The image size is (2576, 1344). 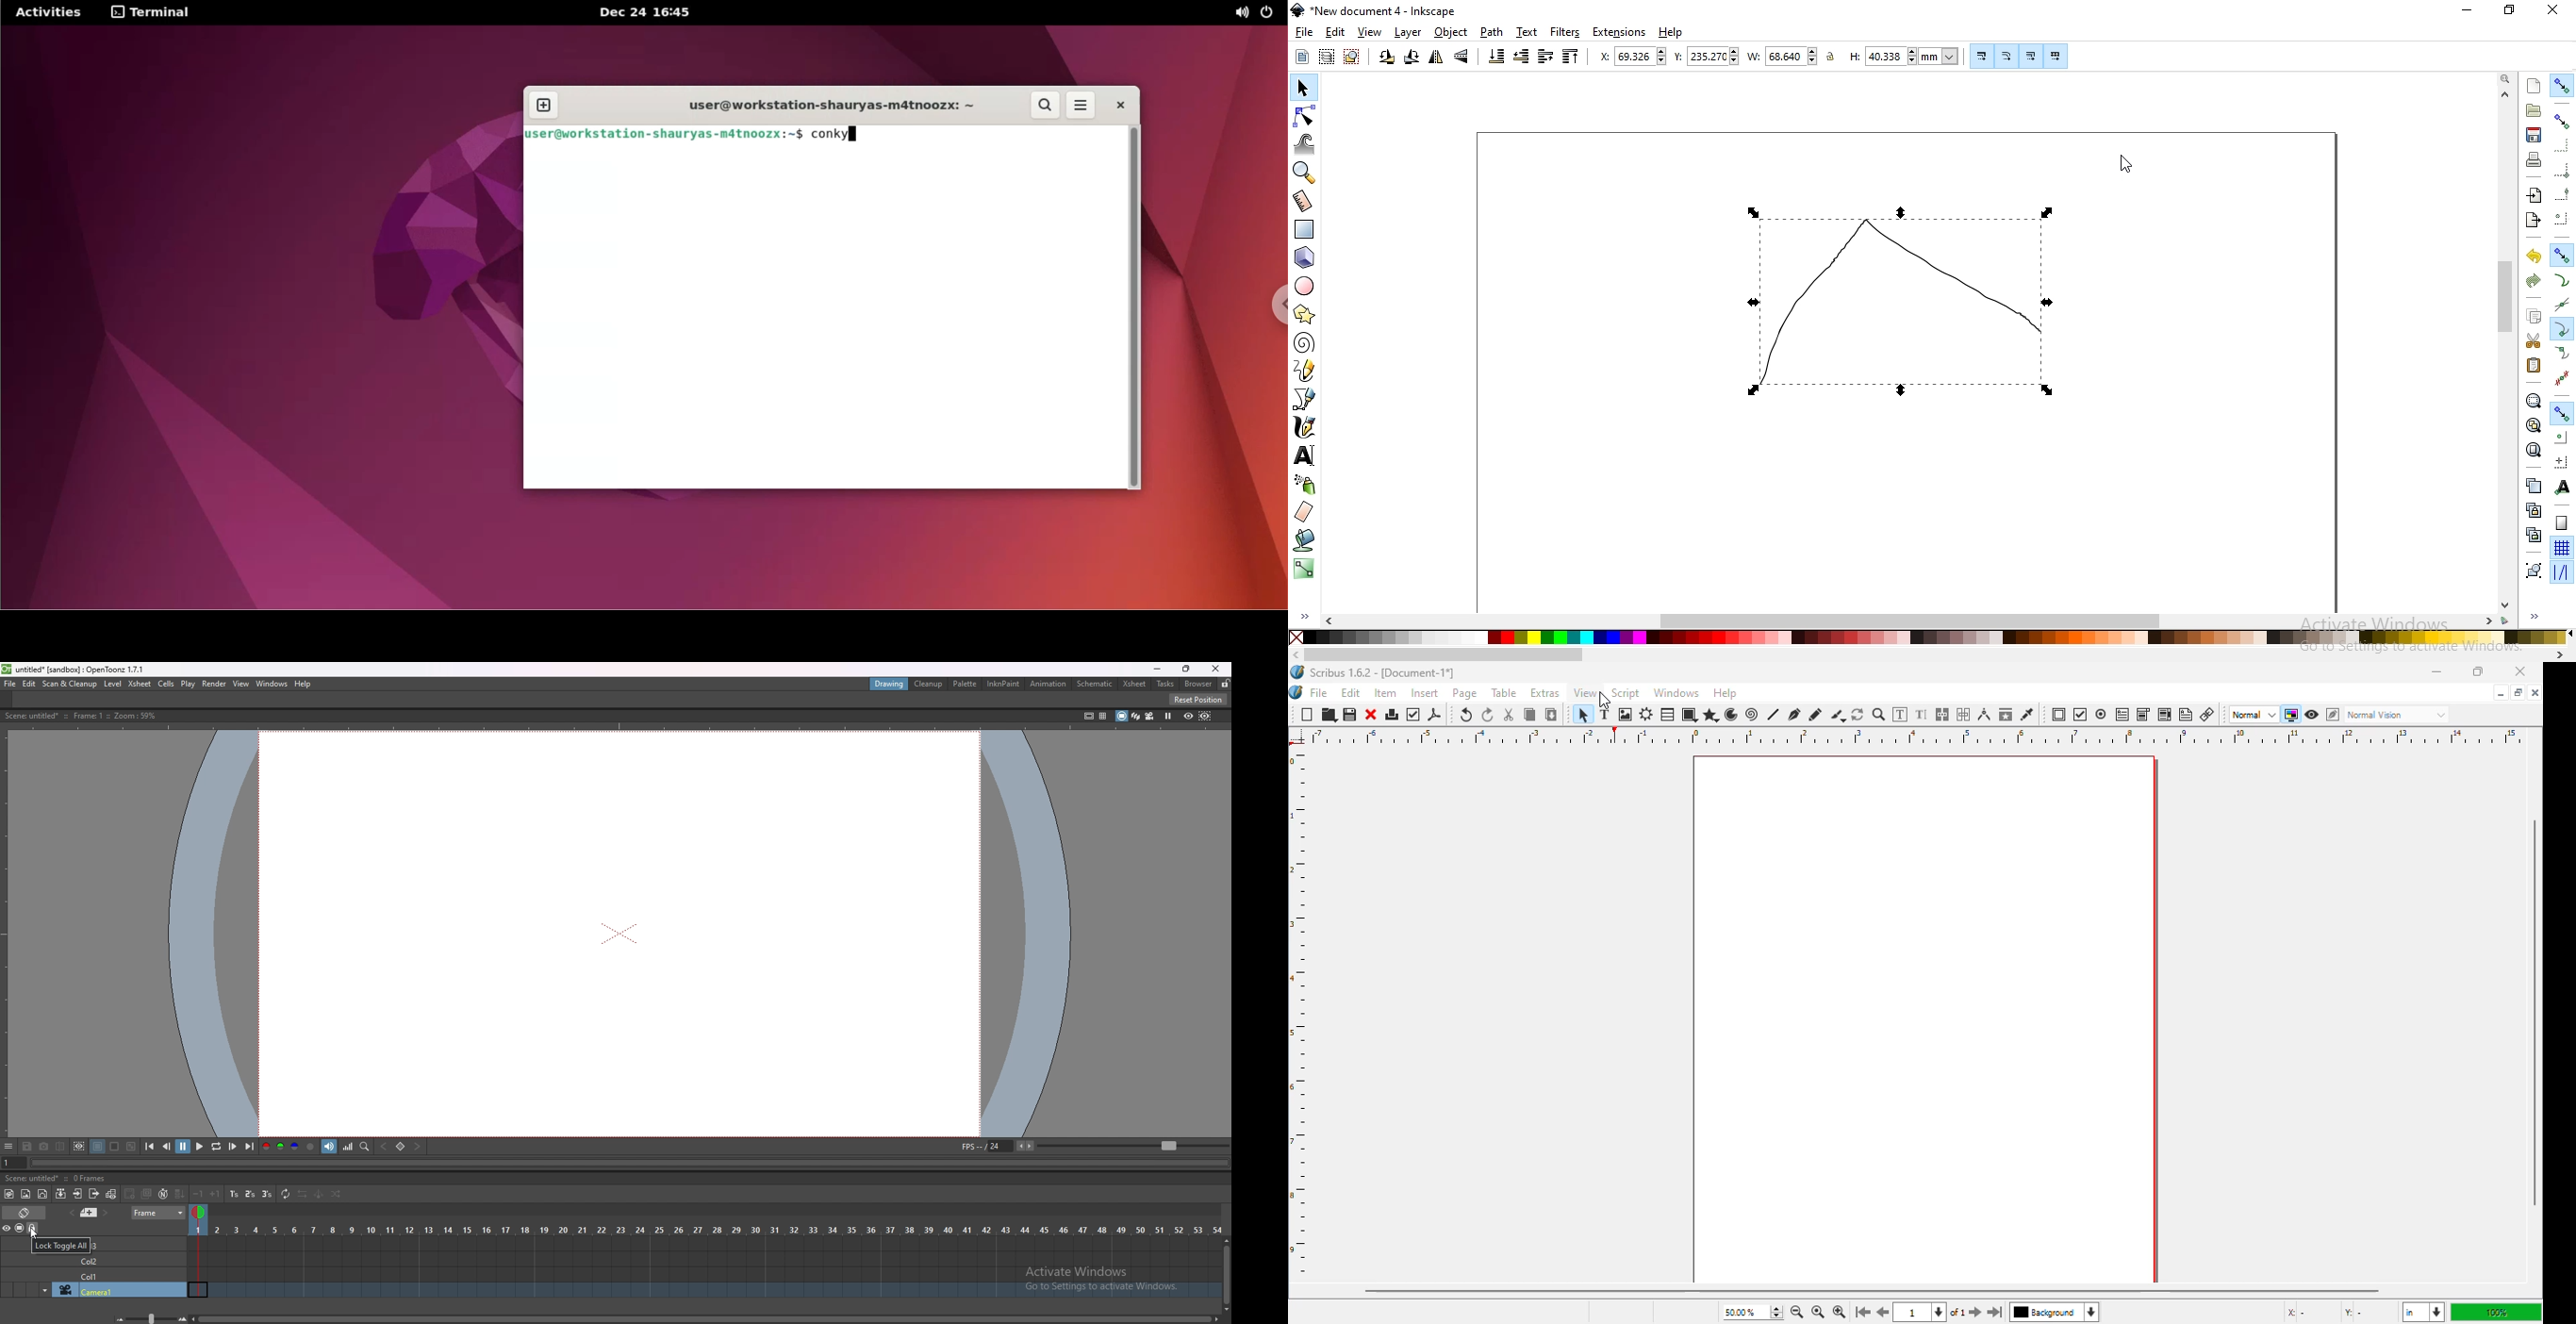 I want to click on workspace, so click(x=1926, y=1008).